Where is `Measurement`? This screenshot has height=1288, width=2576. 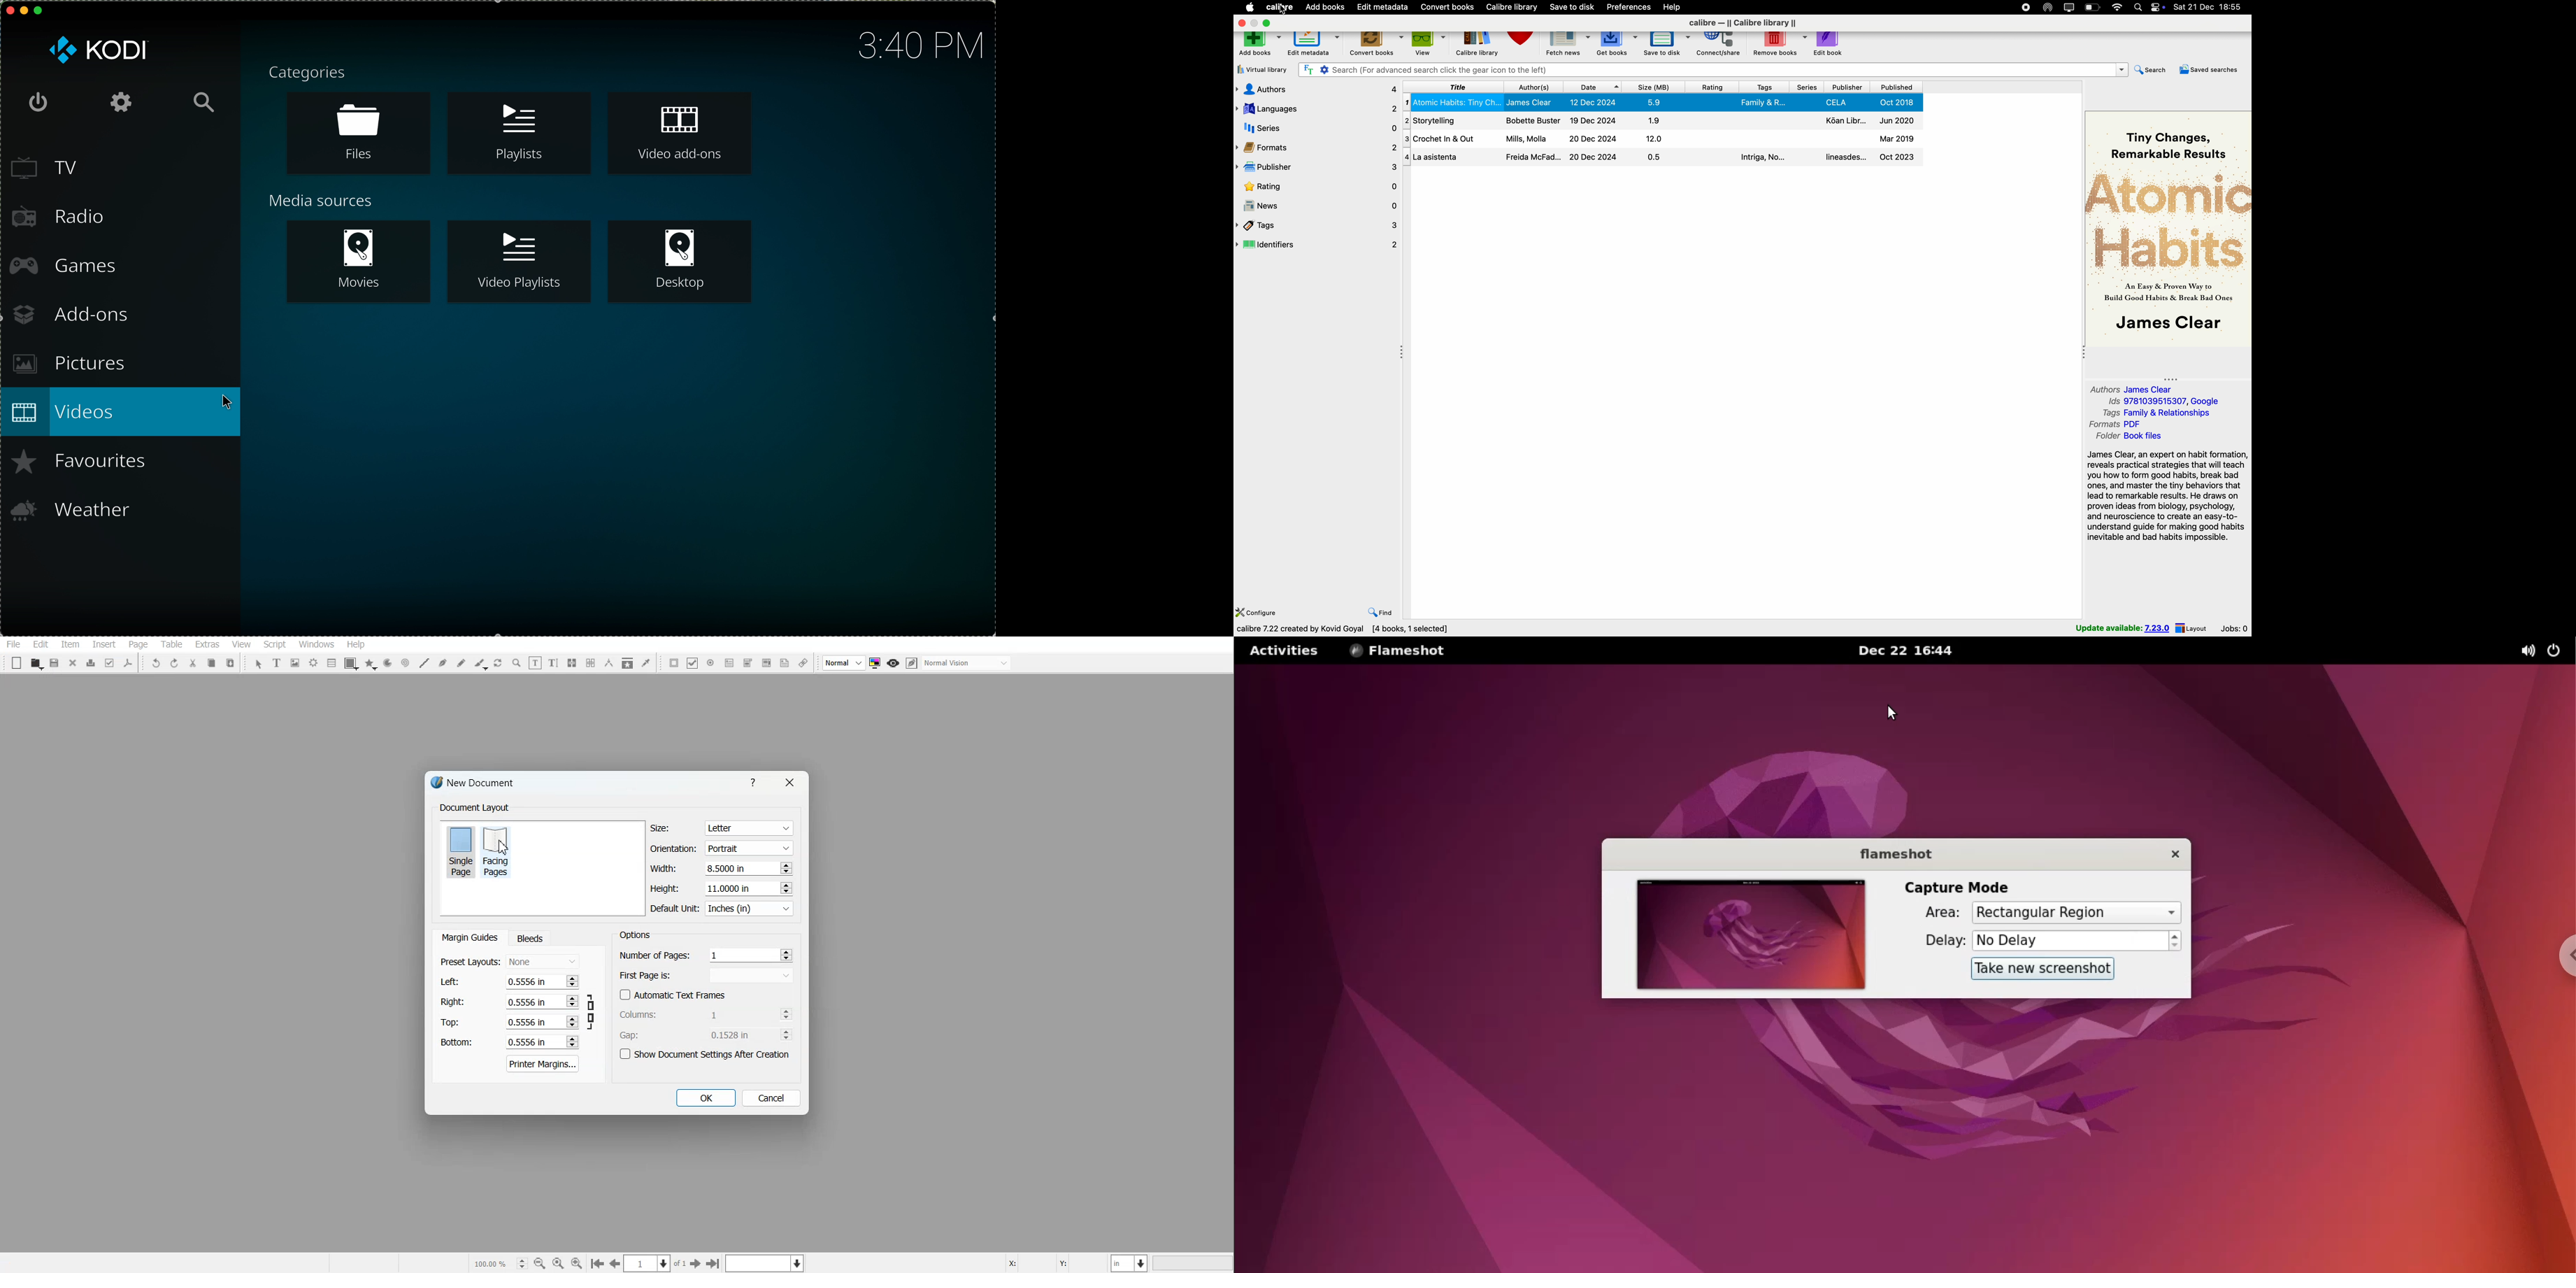 Measurement is located at coordinates (609, 663).